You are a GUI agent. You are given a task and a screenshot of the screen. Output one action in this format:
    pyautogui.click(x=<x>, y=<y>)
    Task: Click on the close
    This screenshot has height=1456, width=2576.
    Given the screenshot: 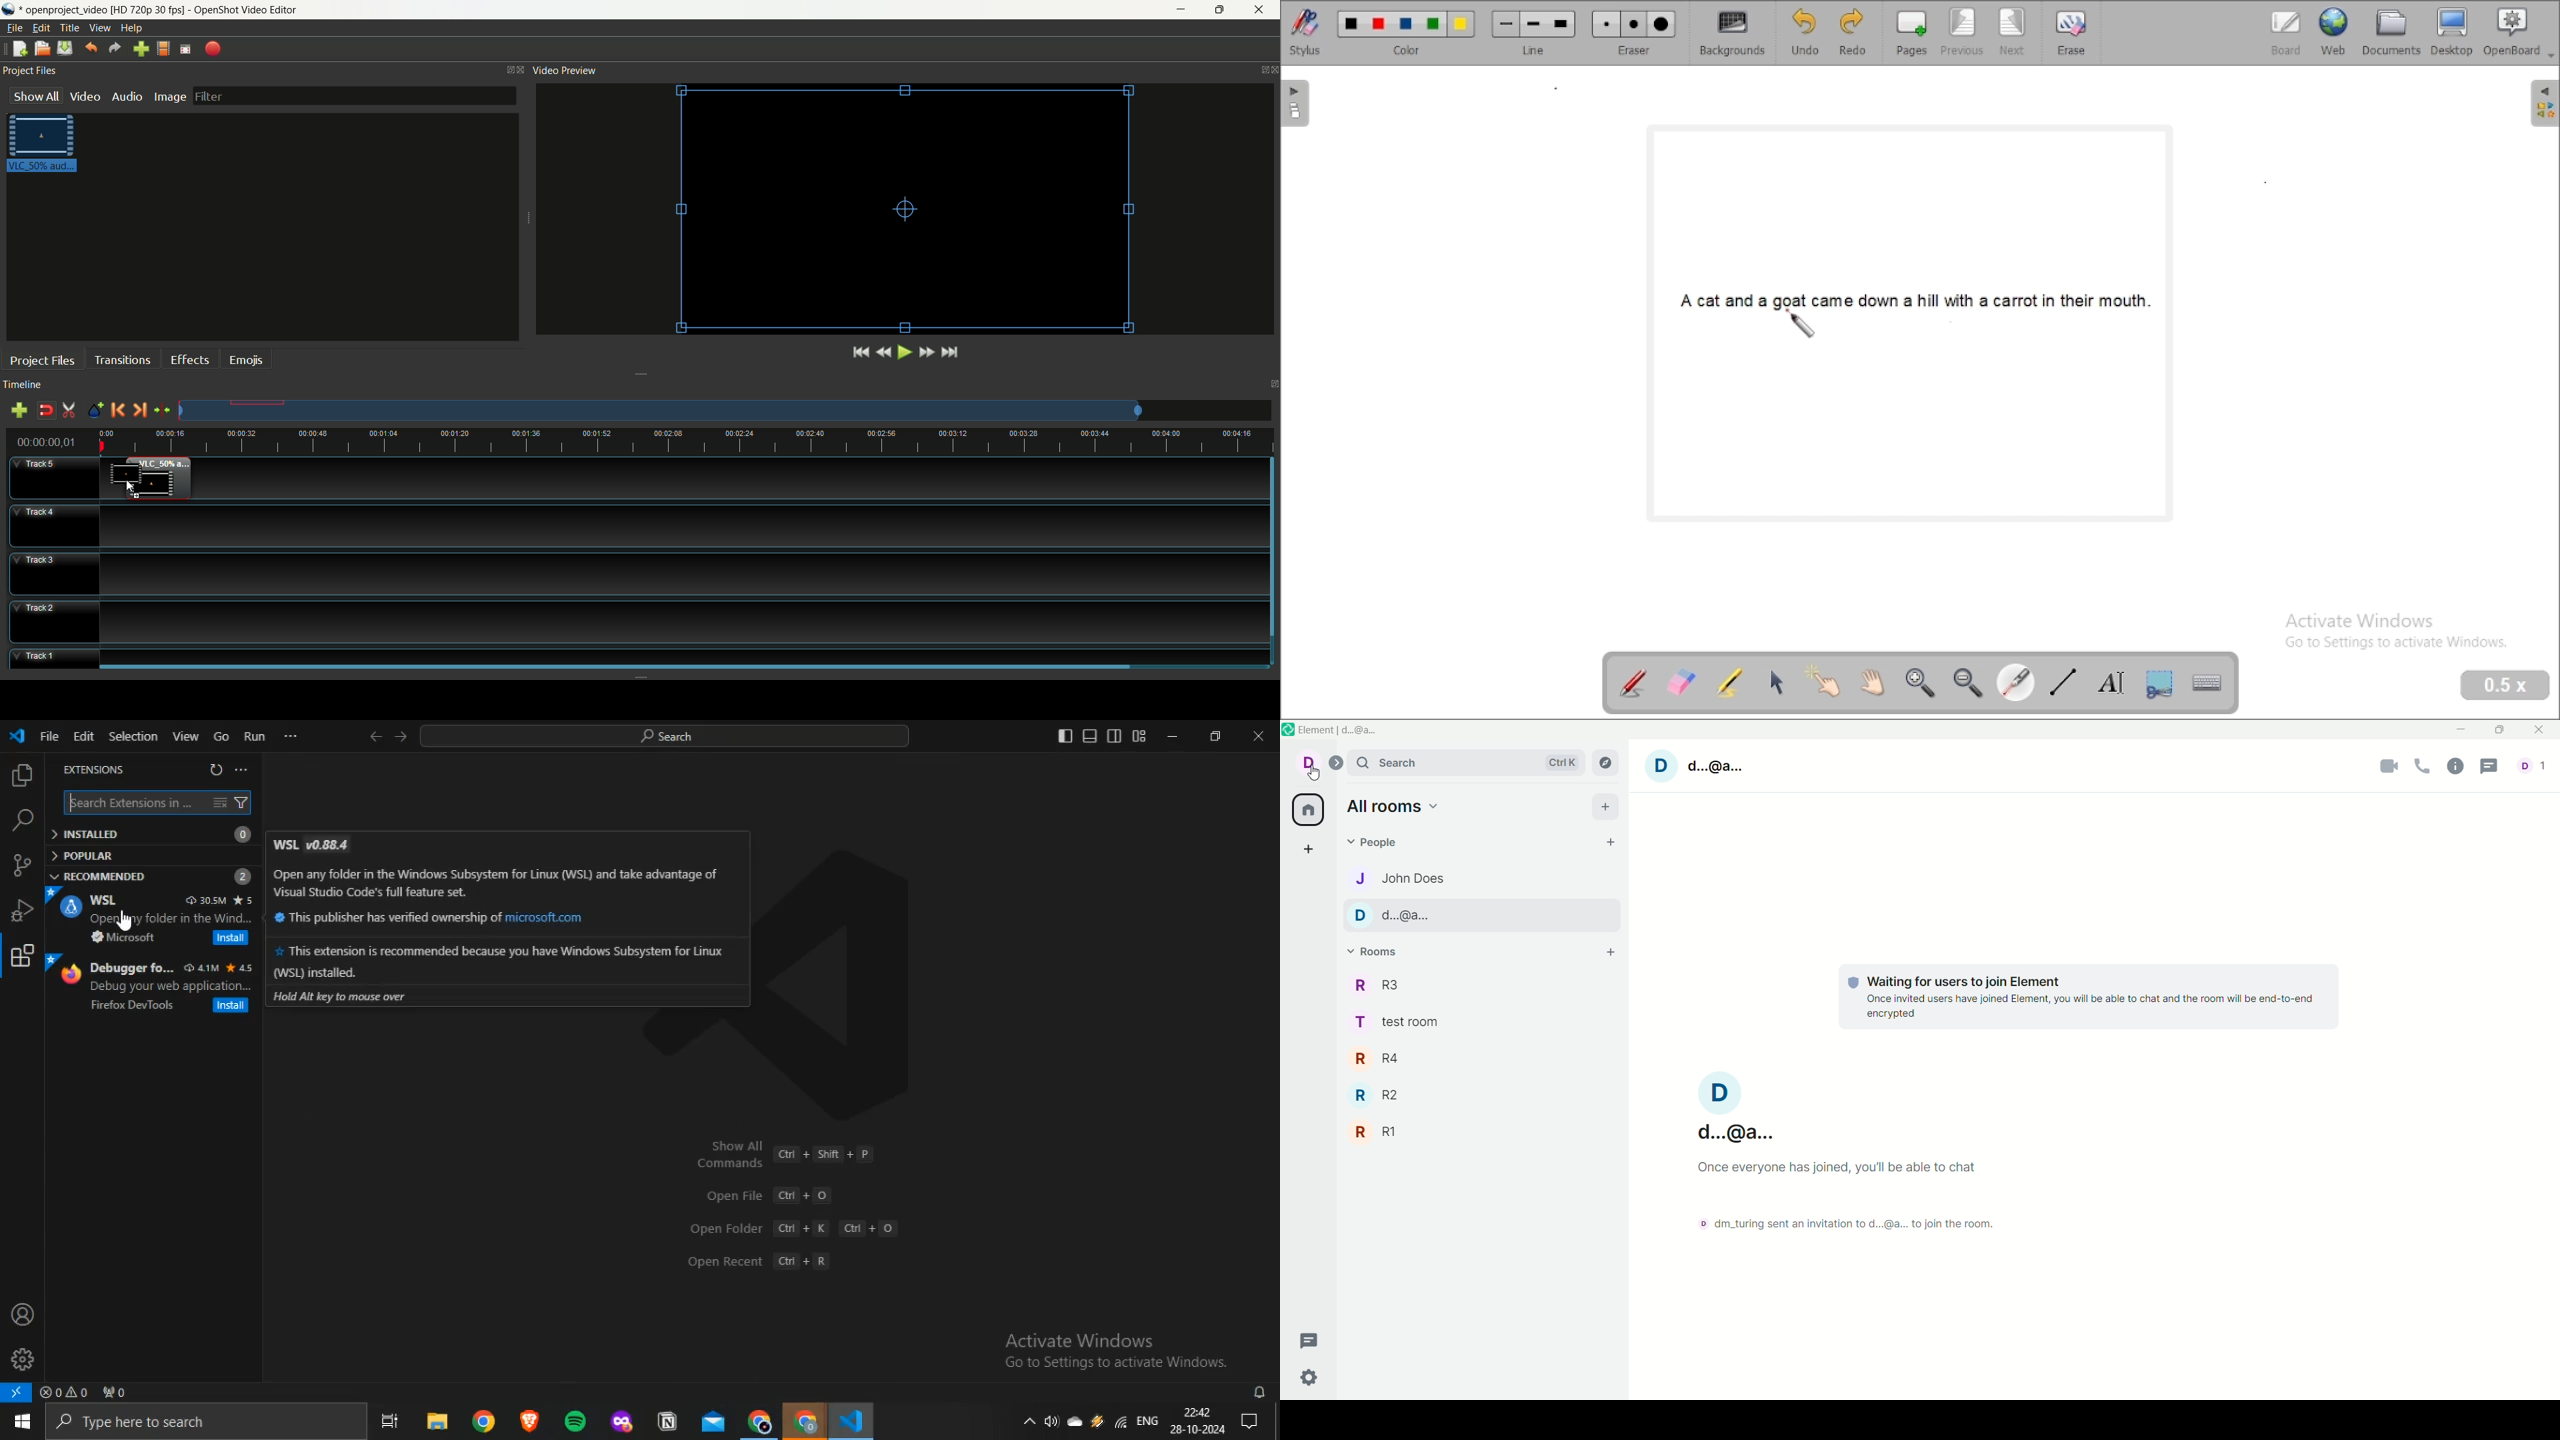 What is the action you would take?
    pyautogui.click(x=1261, y=9)
    